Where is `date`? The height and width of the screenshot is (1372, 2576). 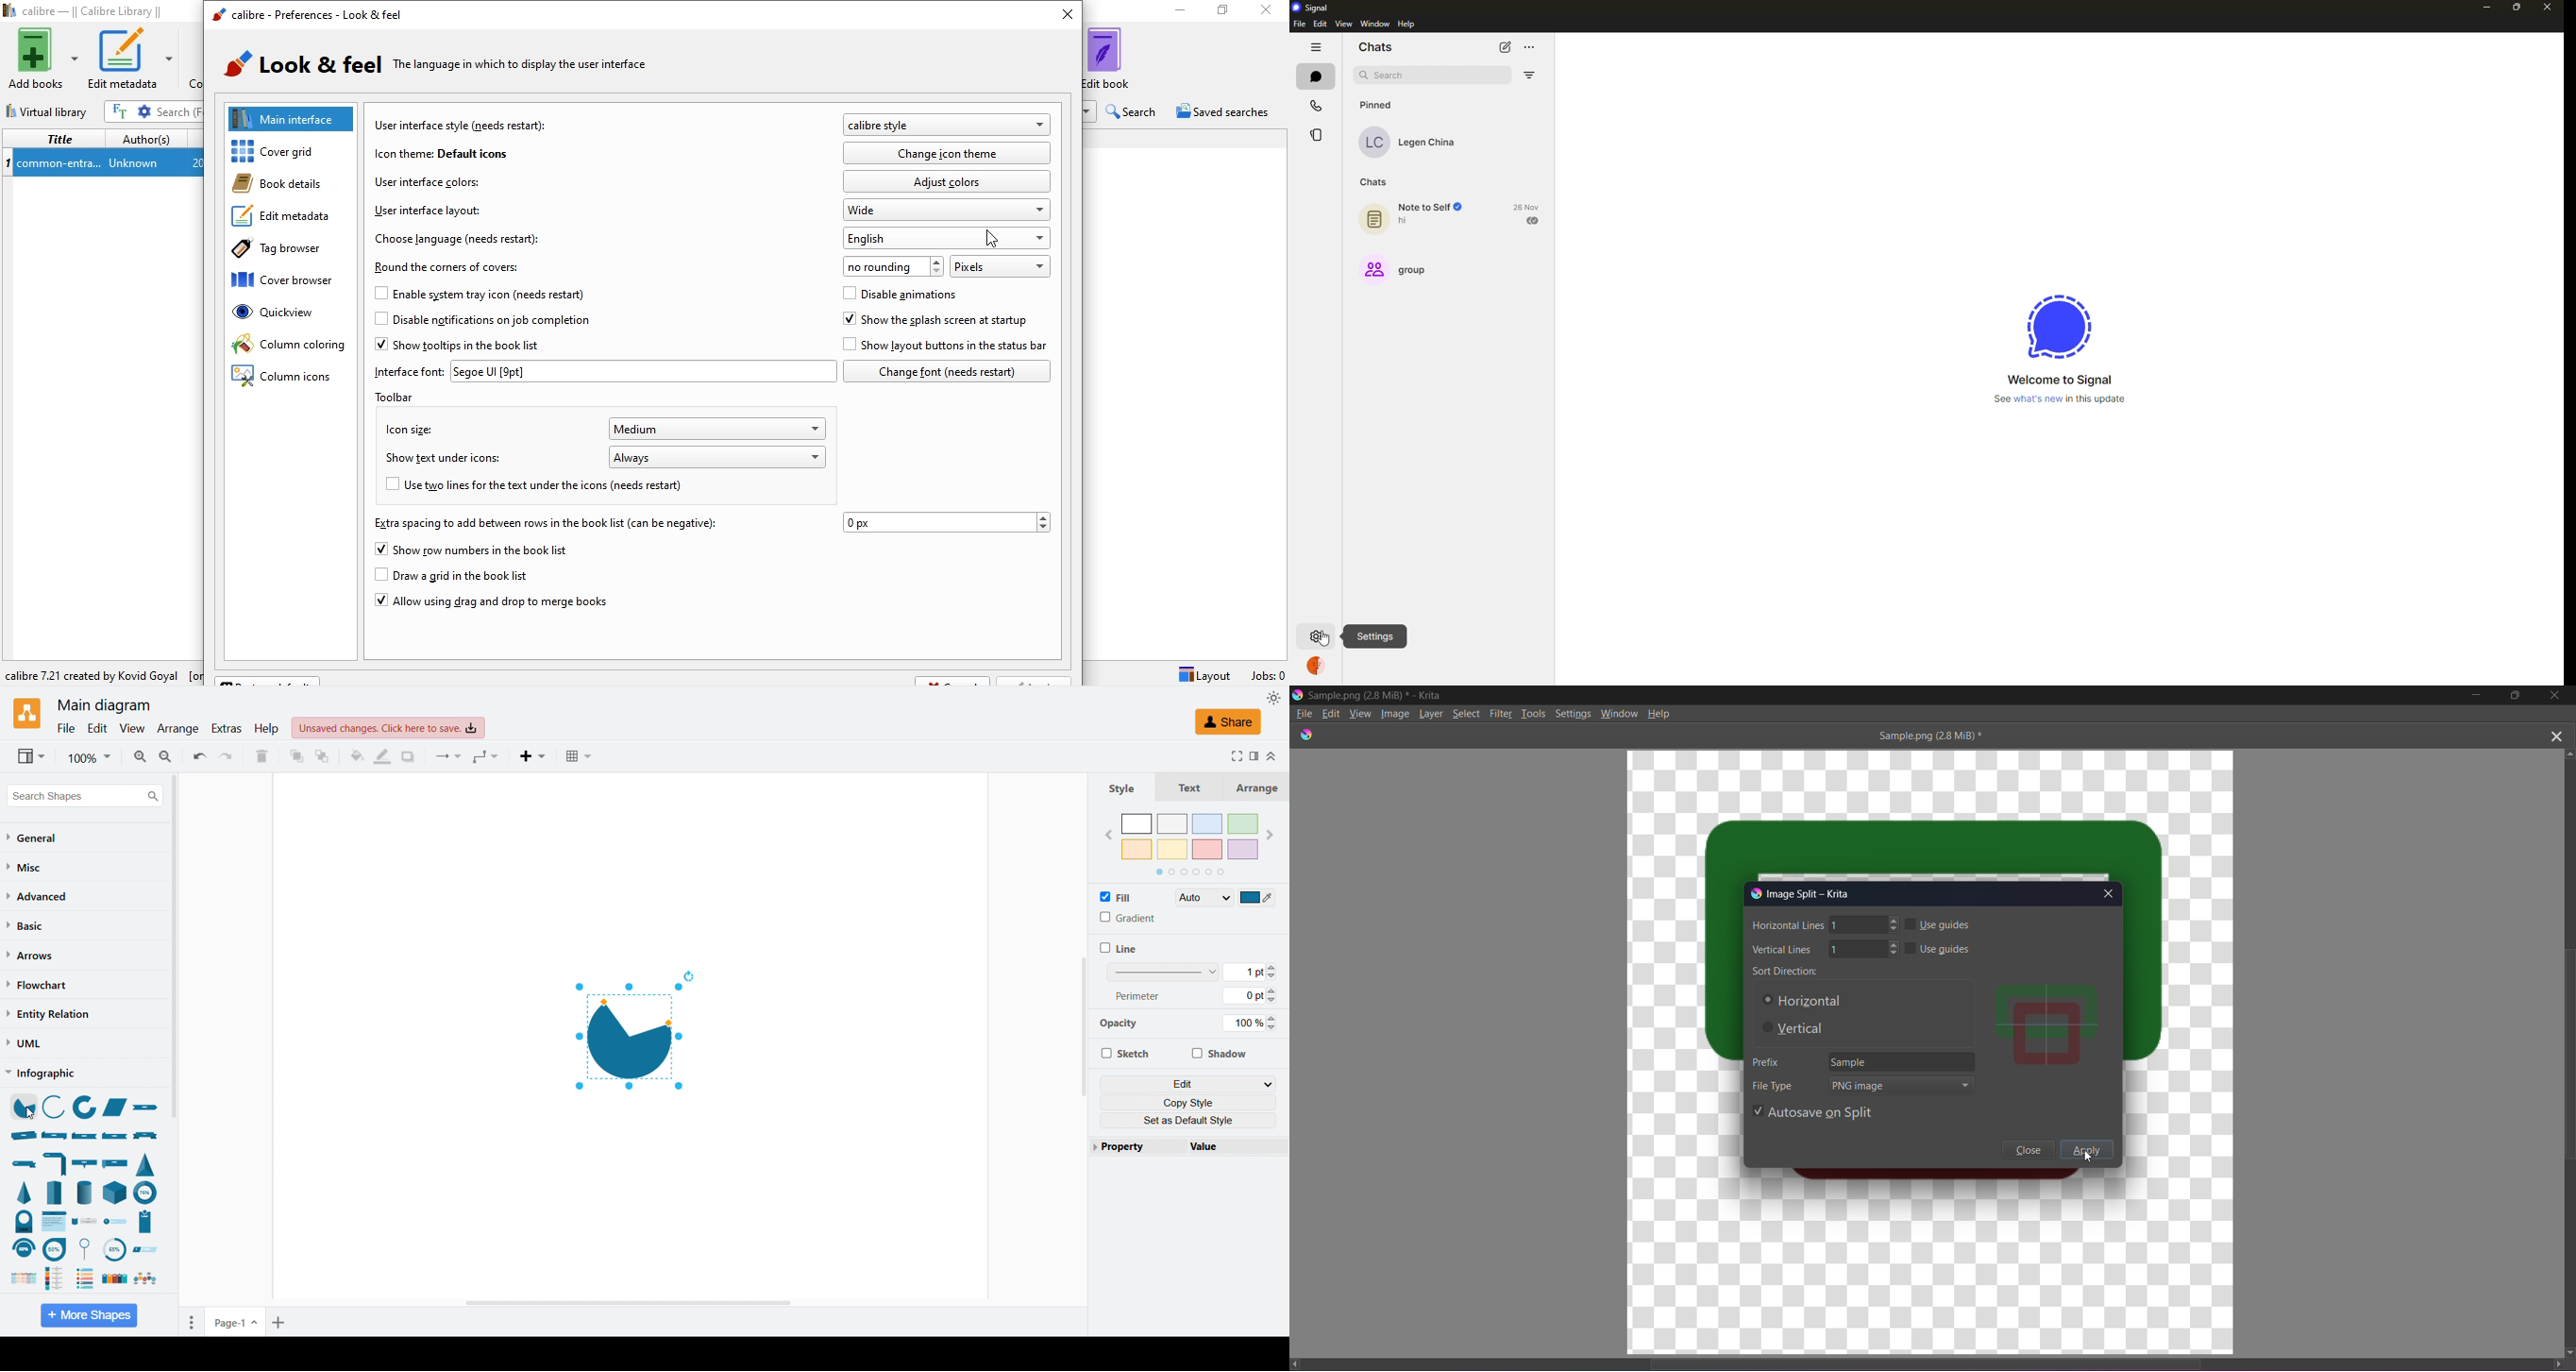 date is located at coordinates (1526, 206).